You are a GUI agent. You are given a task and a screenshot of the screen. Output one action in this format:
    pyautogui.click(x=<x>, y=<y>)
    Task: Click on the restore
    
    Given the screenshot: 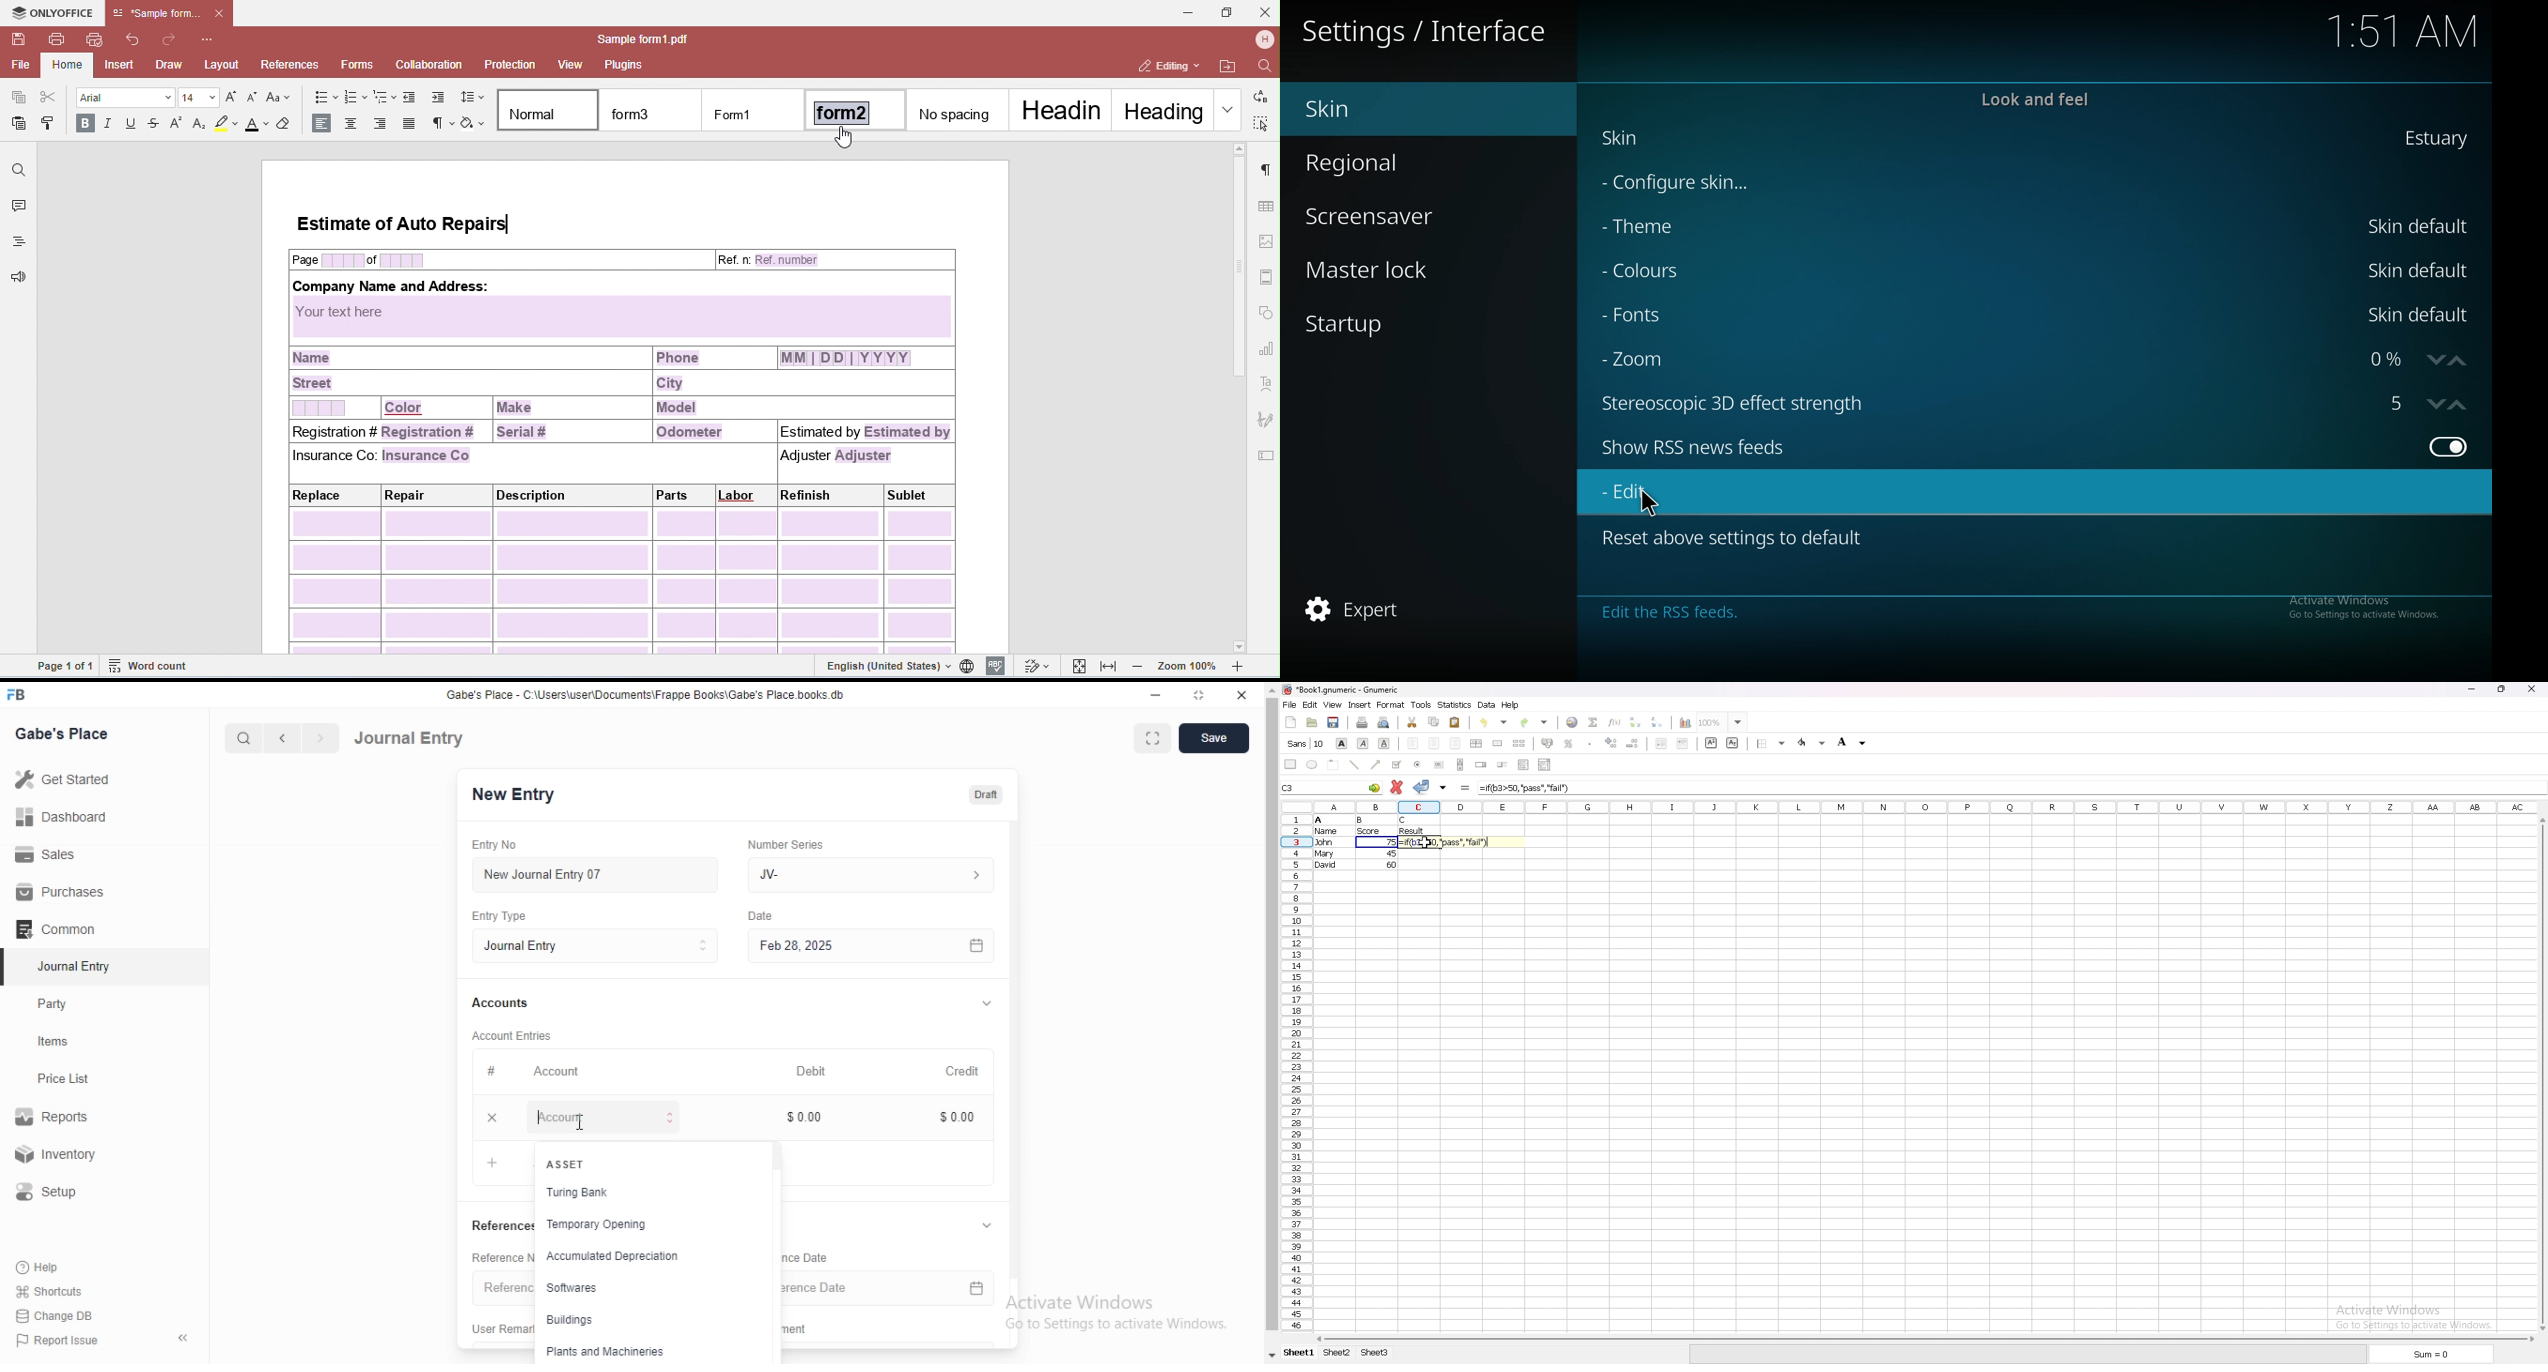 What is the action you would take?
    pyautogui.click(x=1198, y=695)
    